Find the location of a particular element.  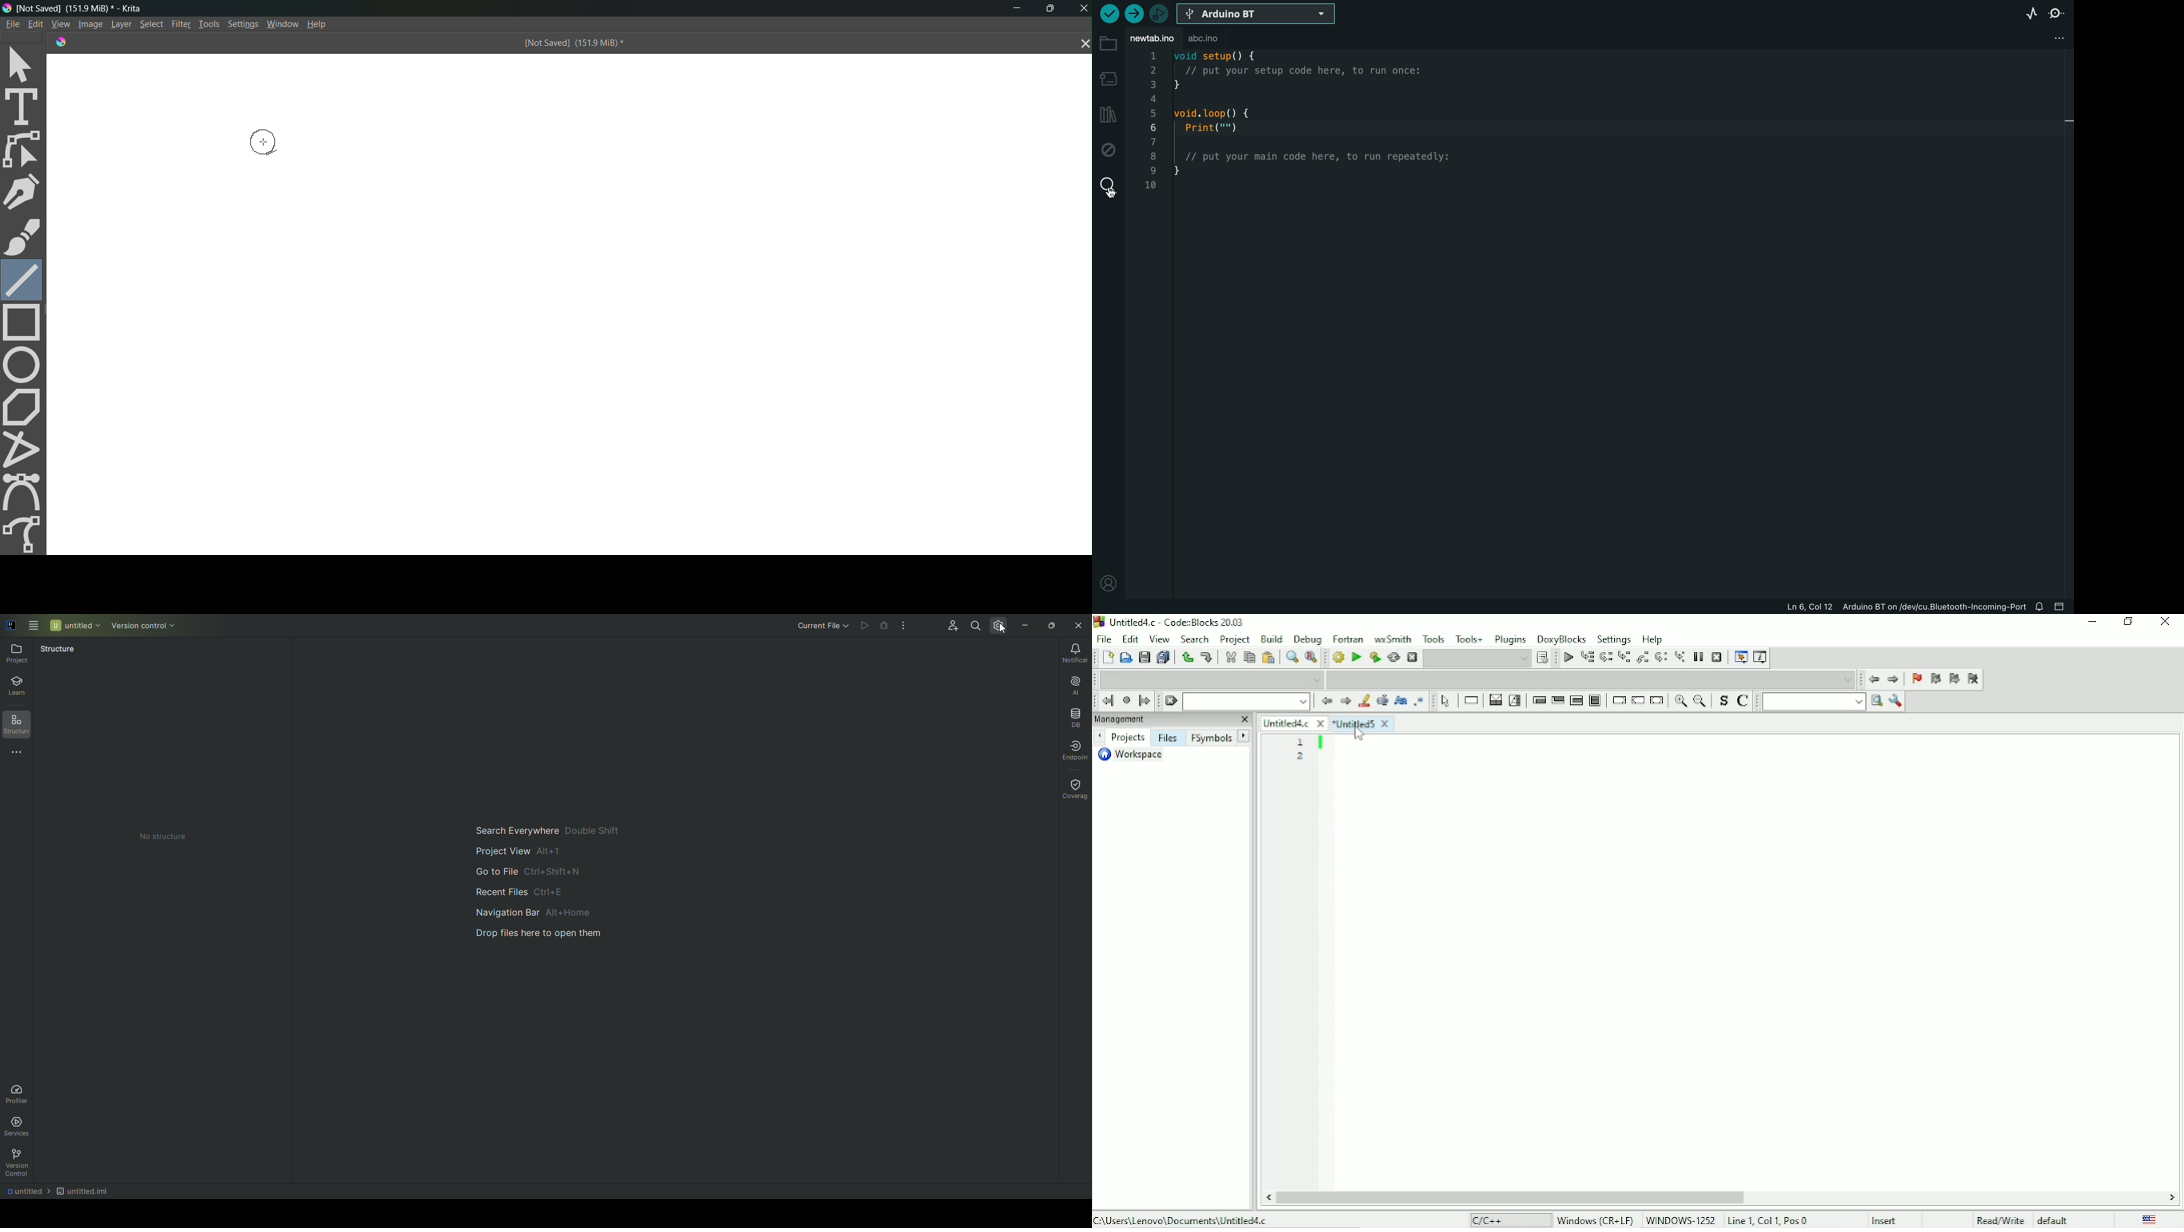

polygon is located at coordinates (24, 406).